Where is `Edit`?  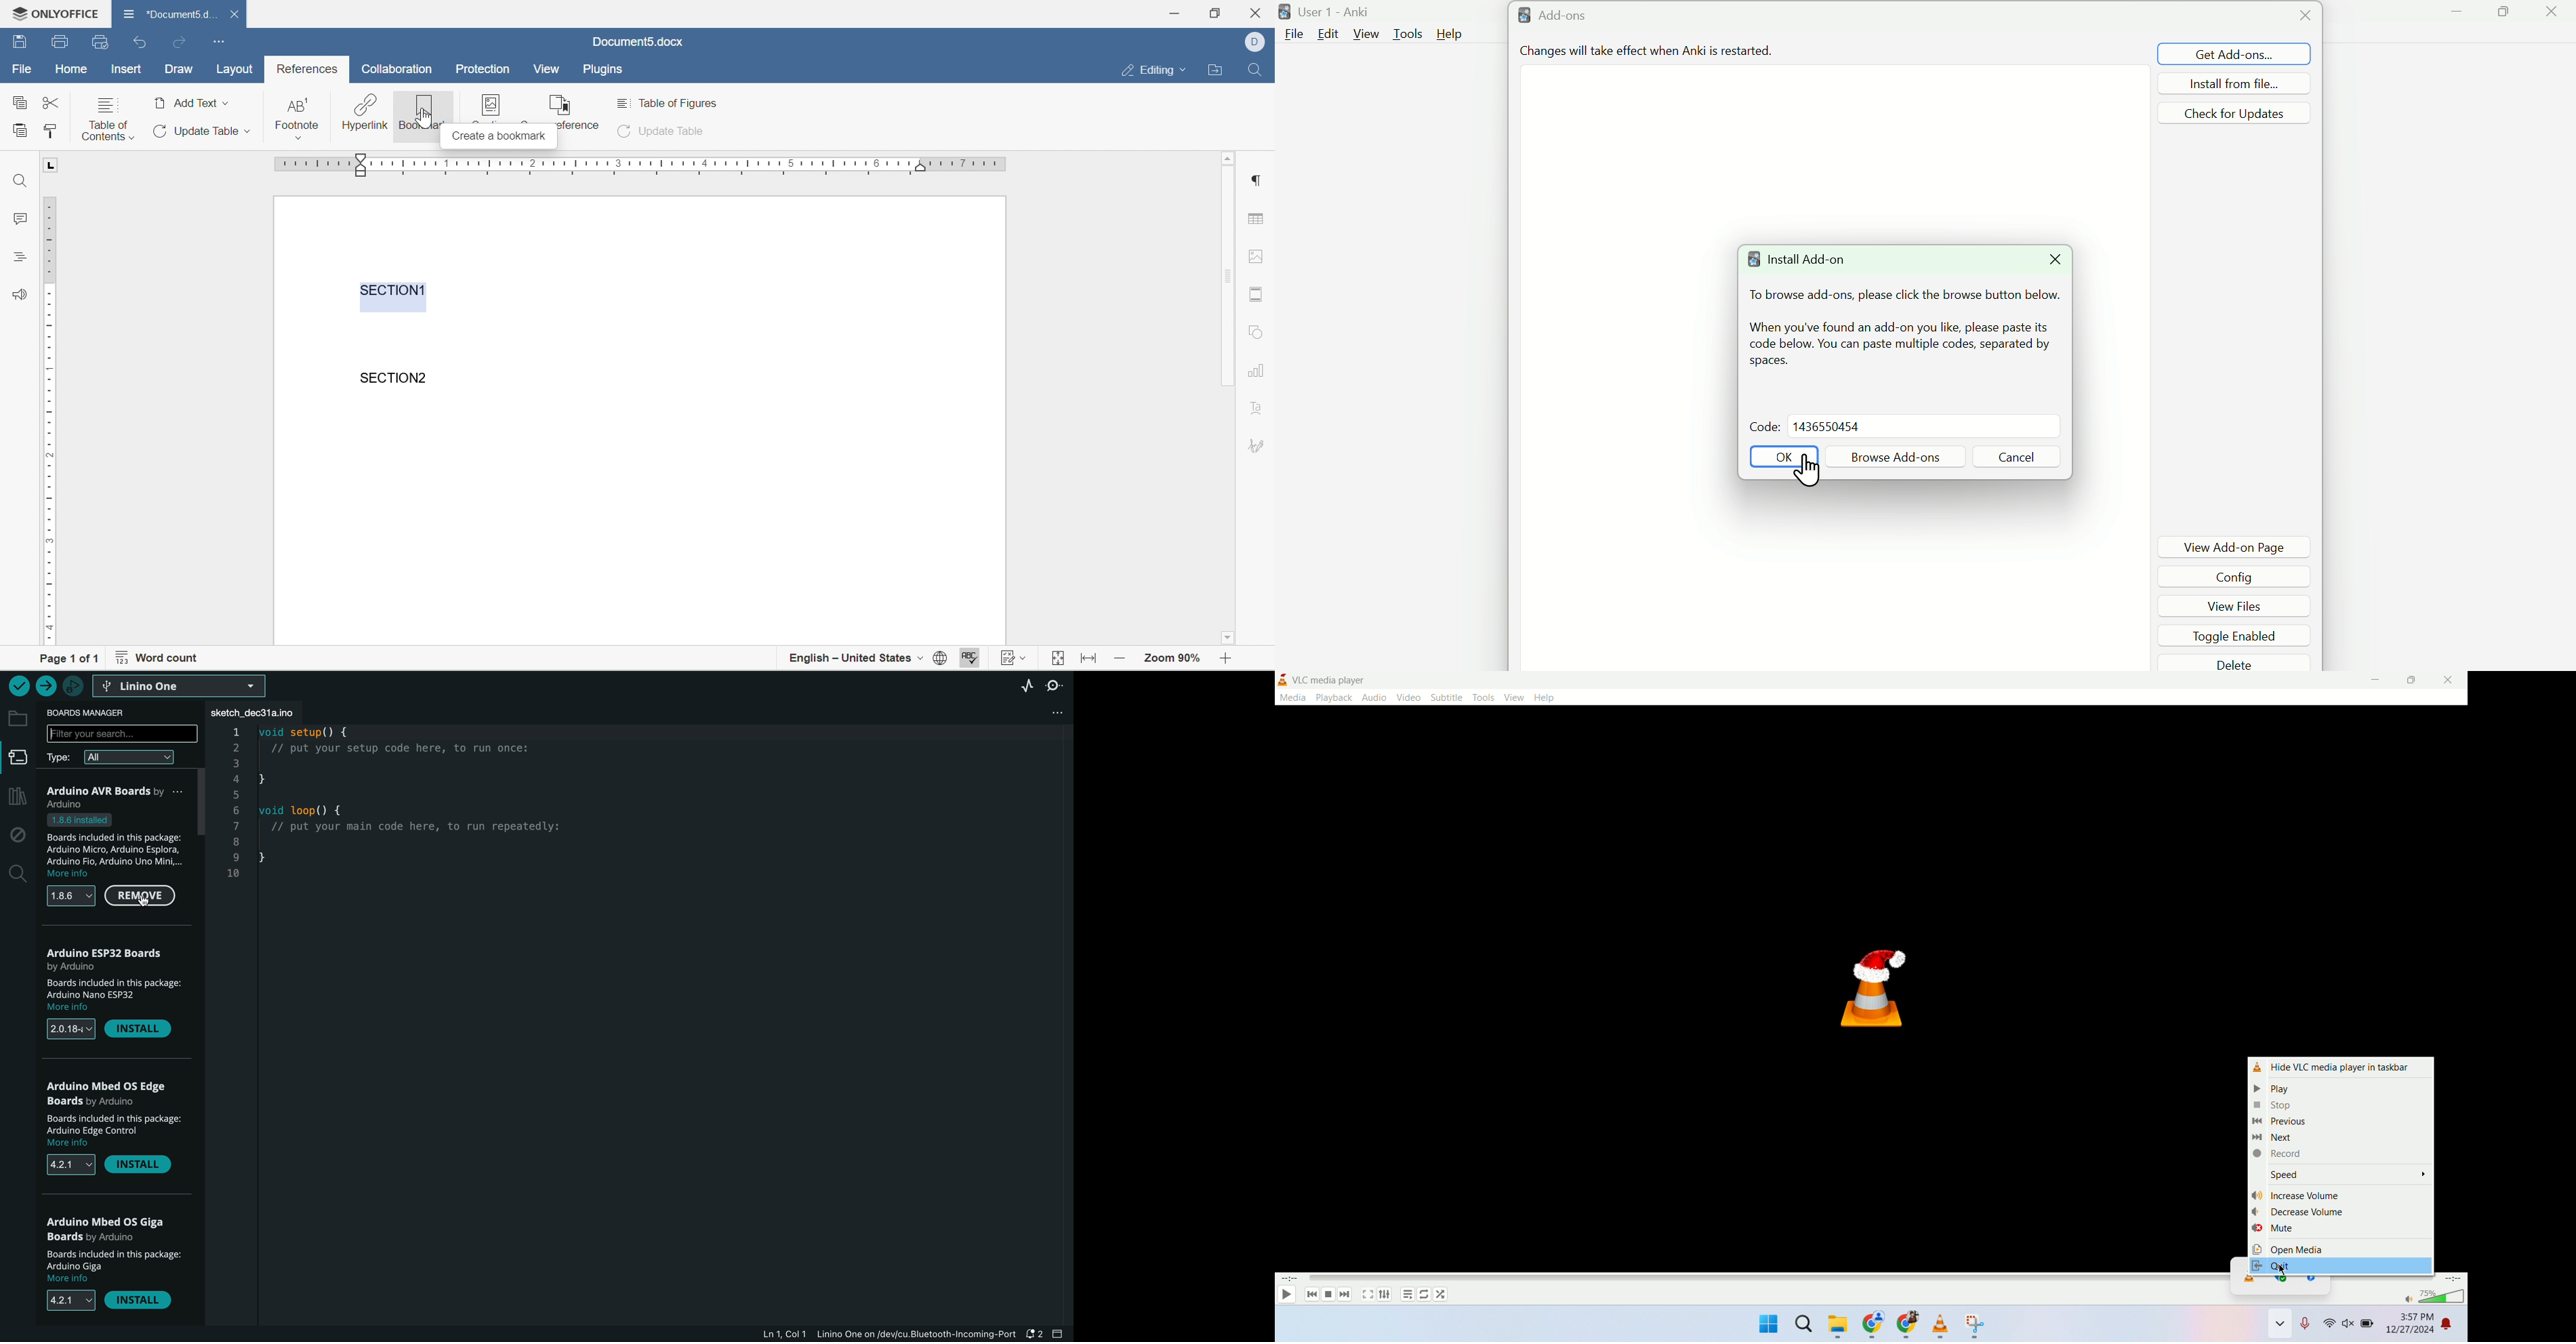 Edit is located at coordinates (1327, 35).